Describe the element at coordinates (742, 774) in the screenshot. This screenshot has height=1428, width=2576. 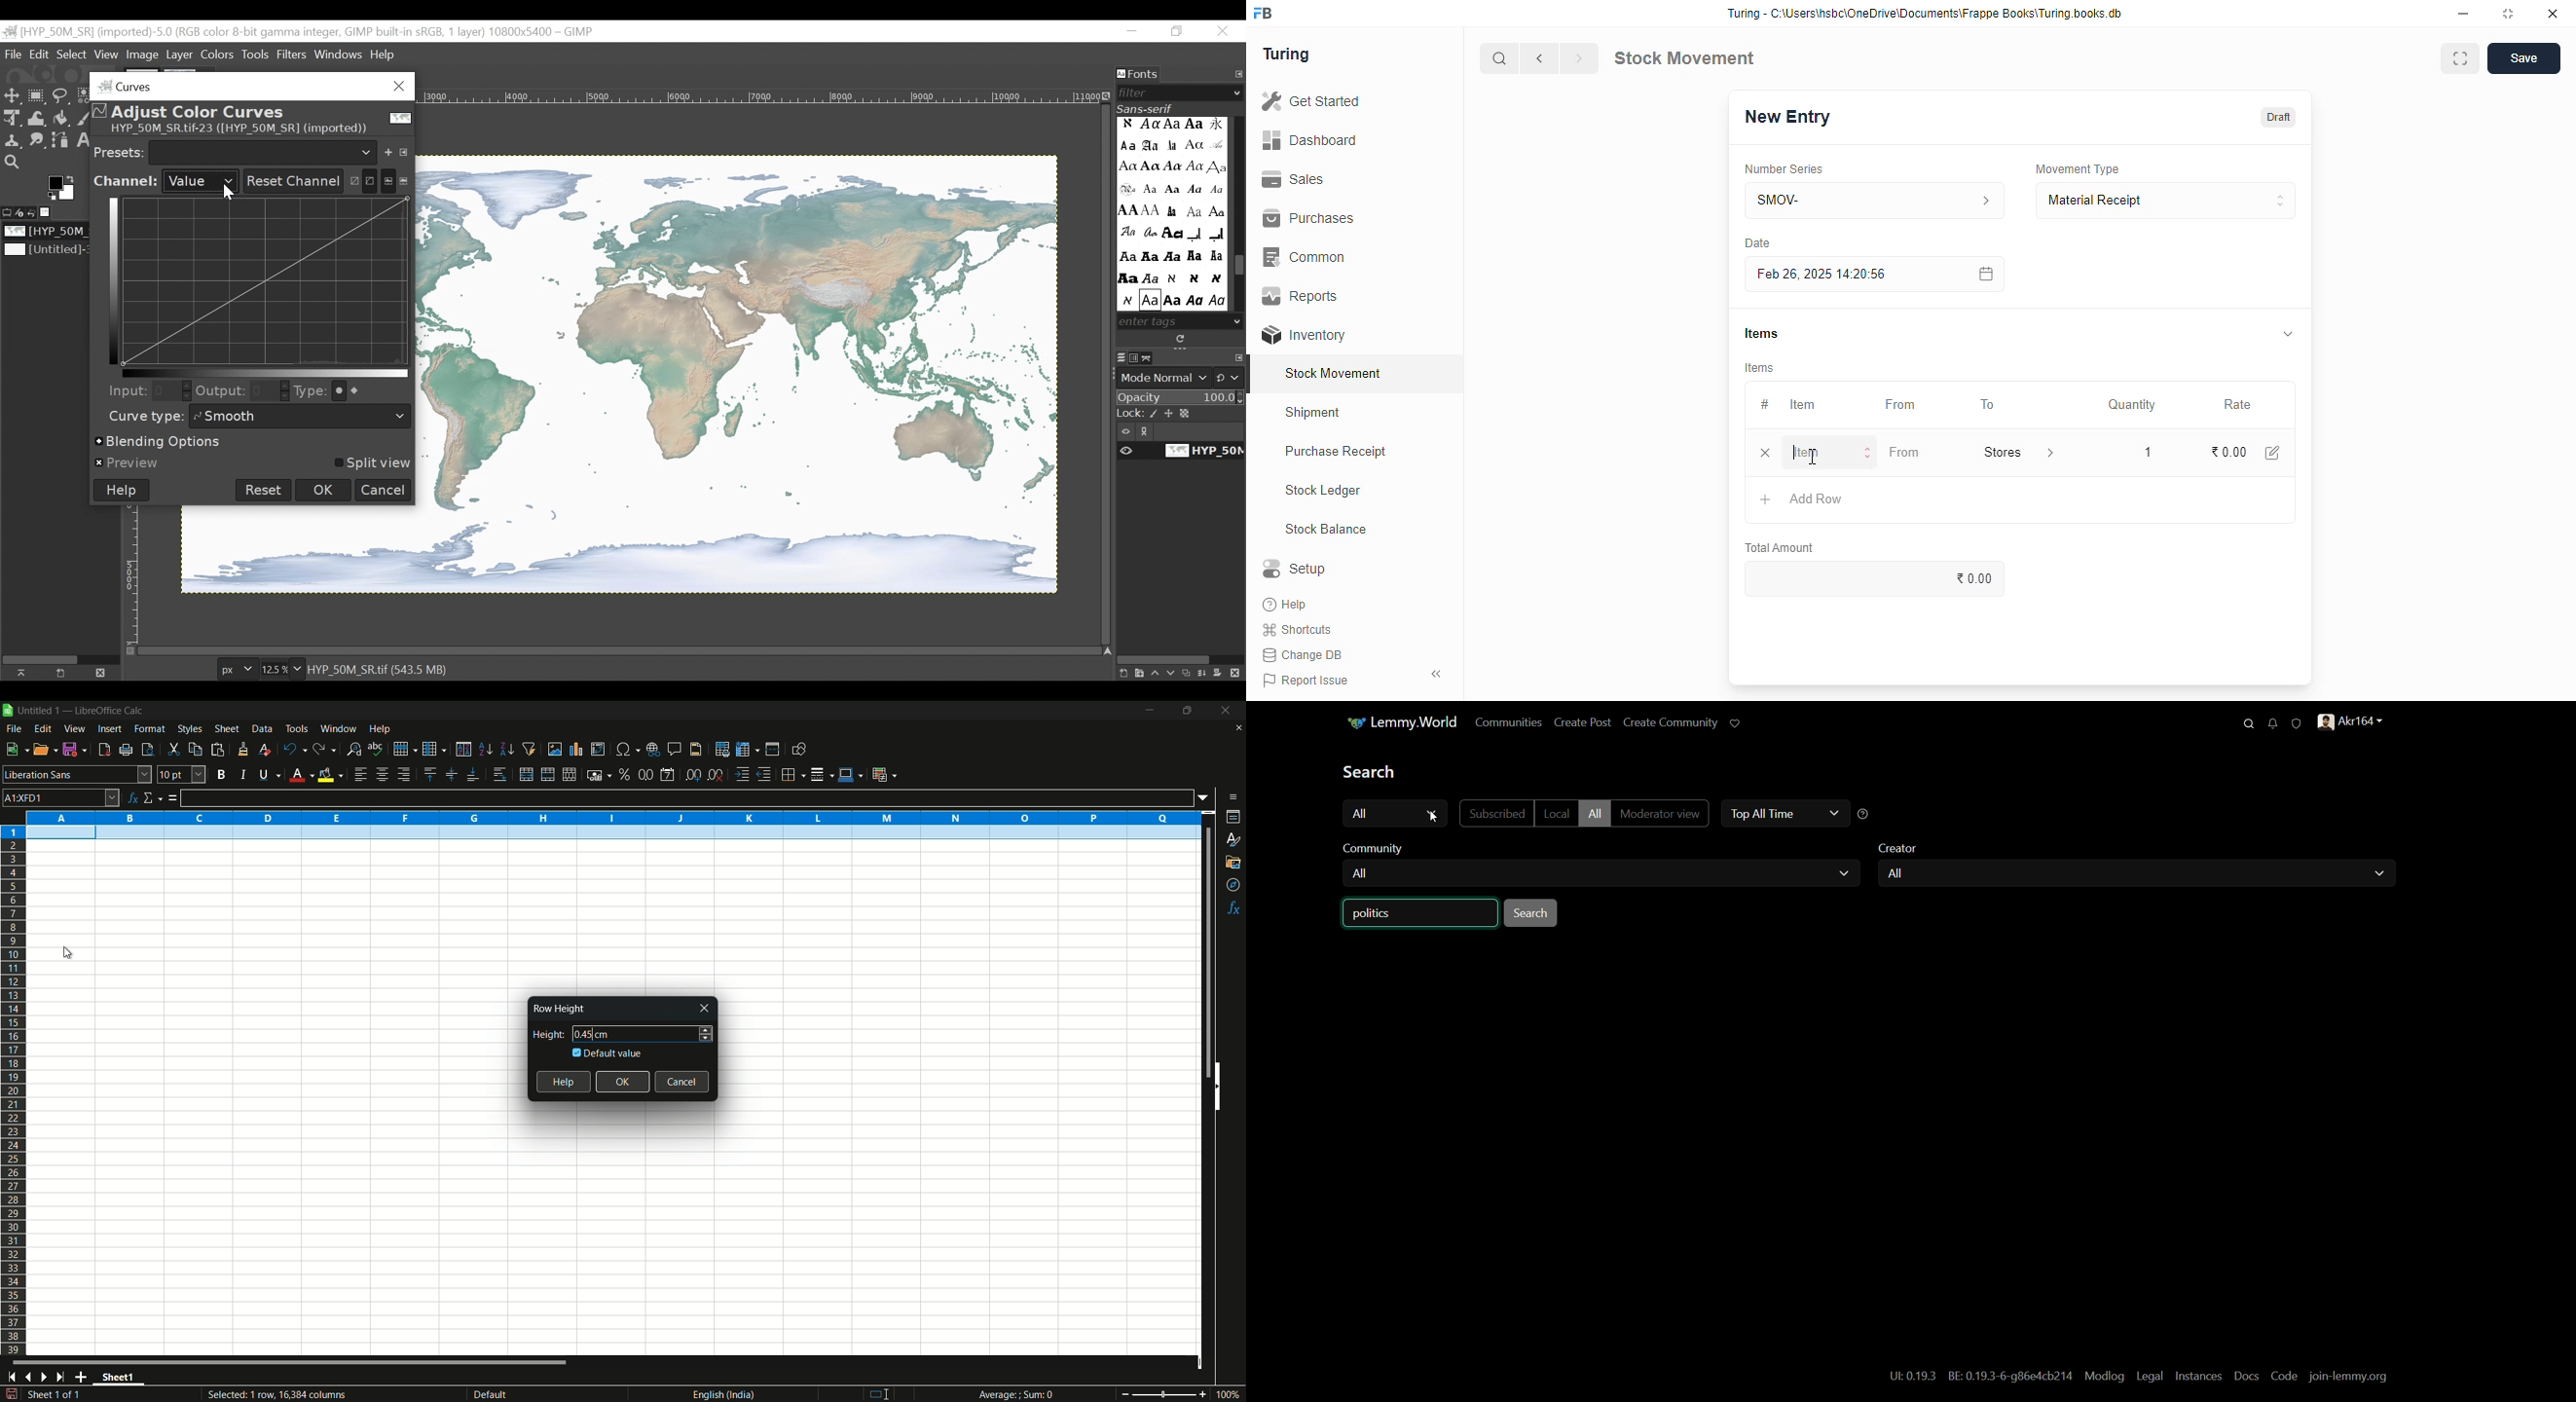
I see `increase indentation` at that location.